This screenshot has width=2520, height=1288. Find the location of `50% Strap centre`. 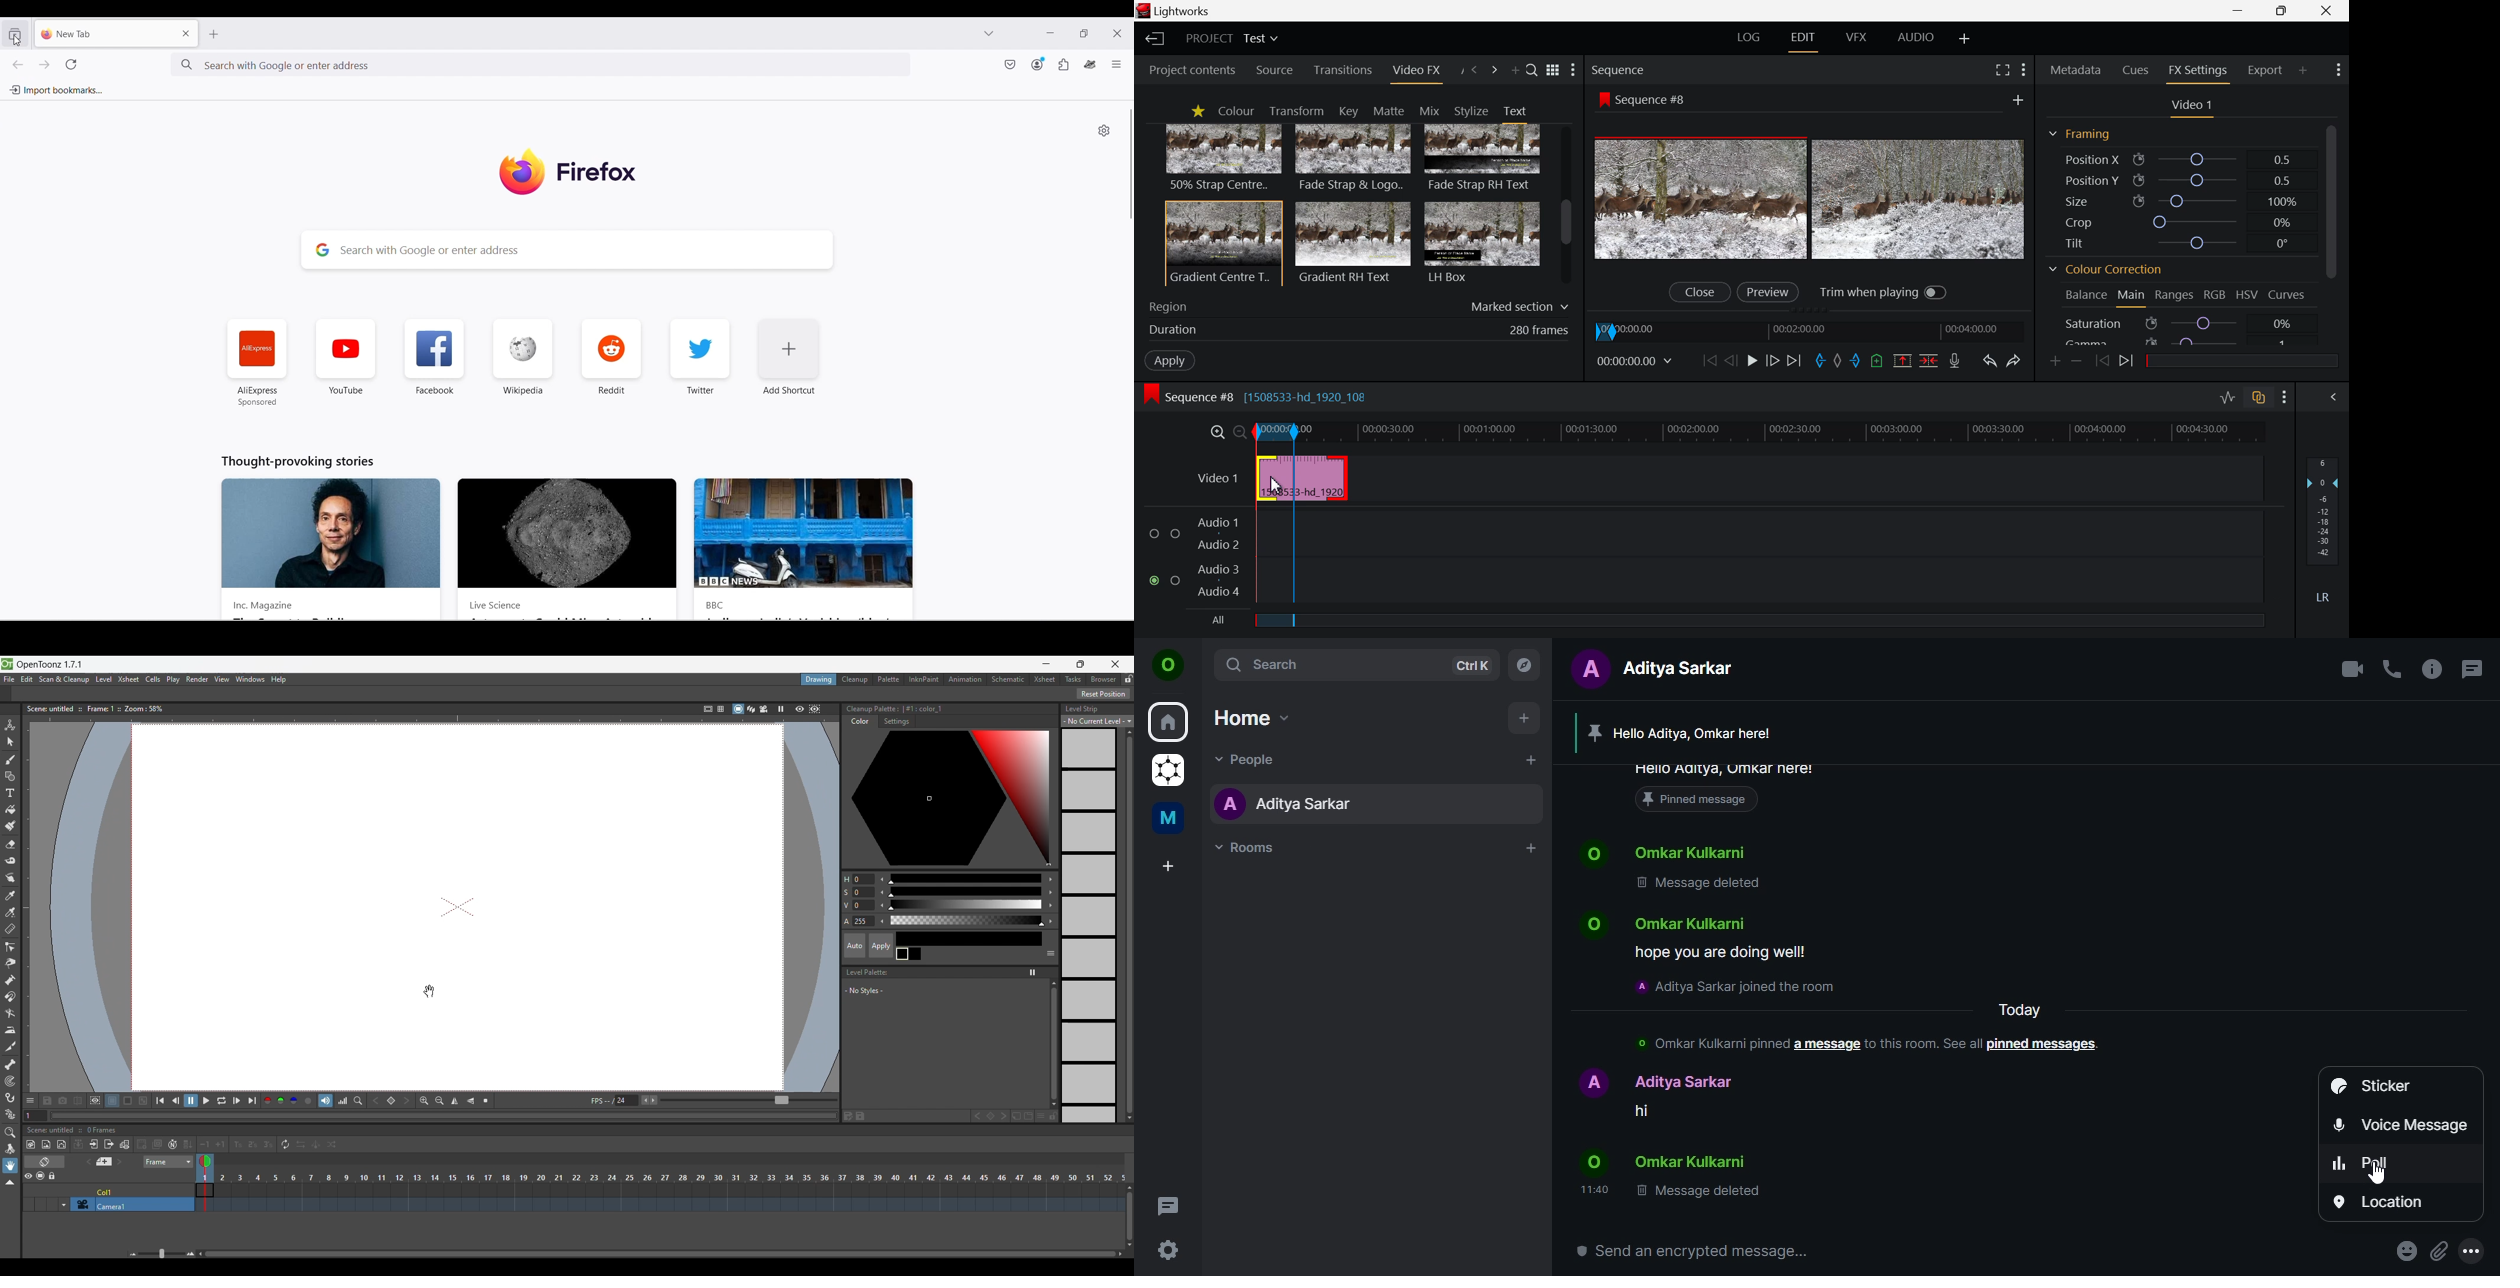

50% Strap centre is located at coordinates (1225, 157).